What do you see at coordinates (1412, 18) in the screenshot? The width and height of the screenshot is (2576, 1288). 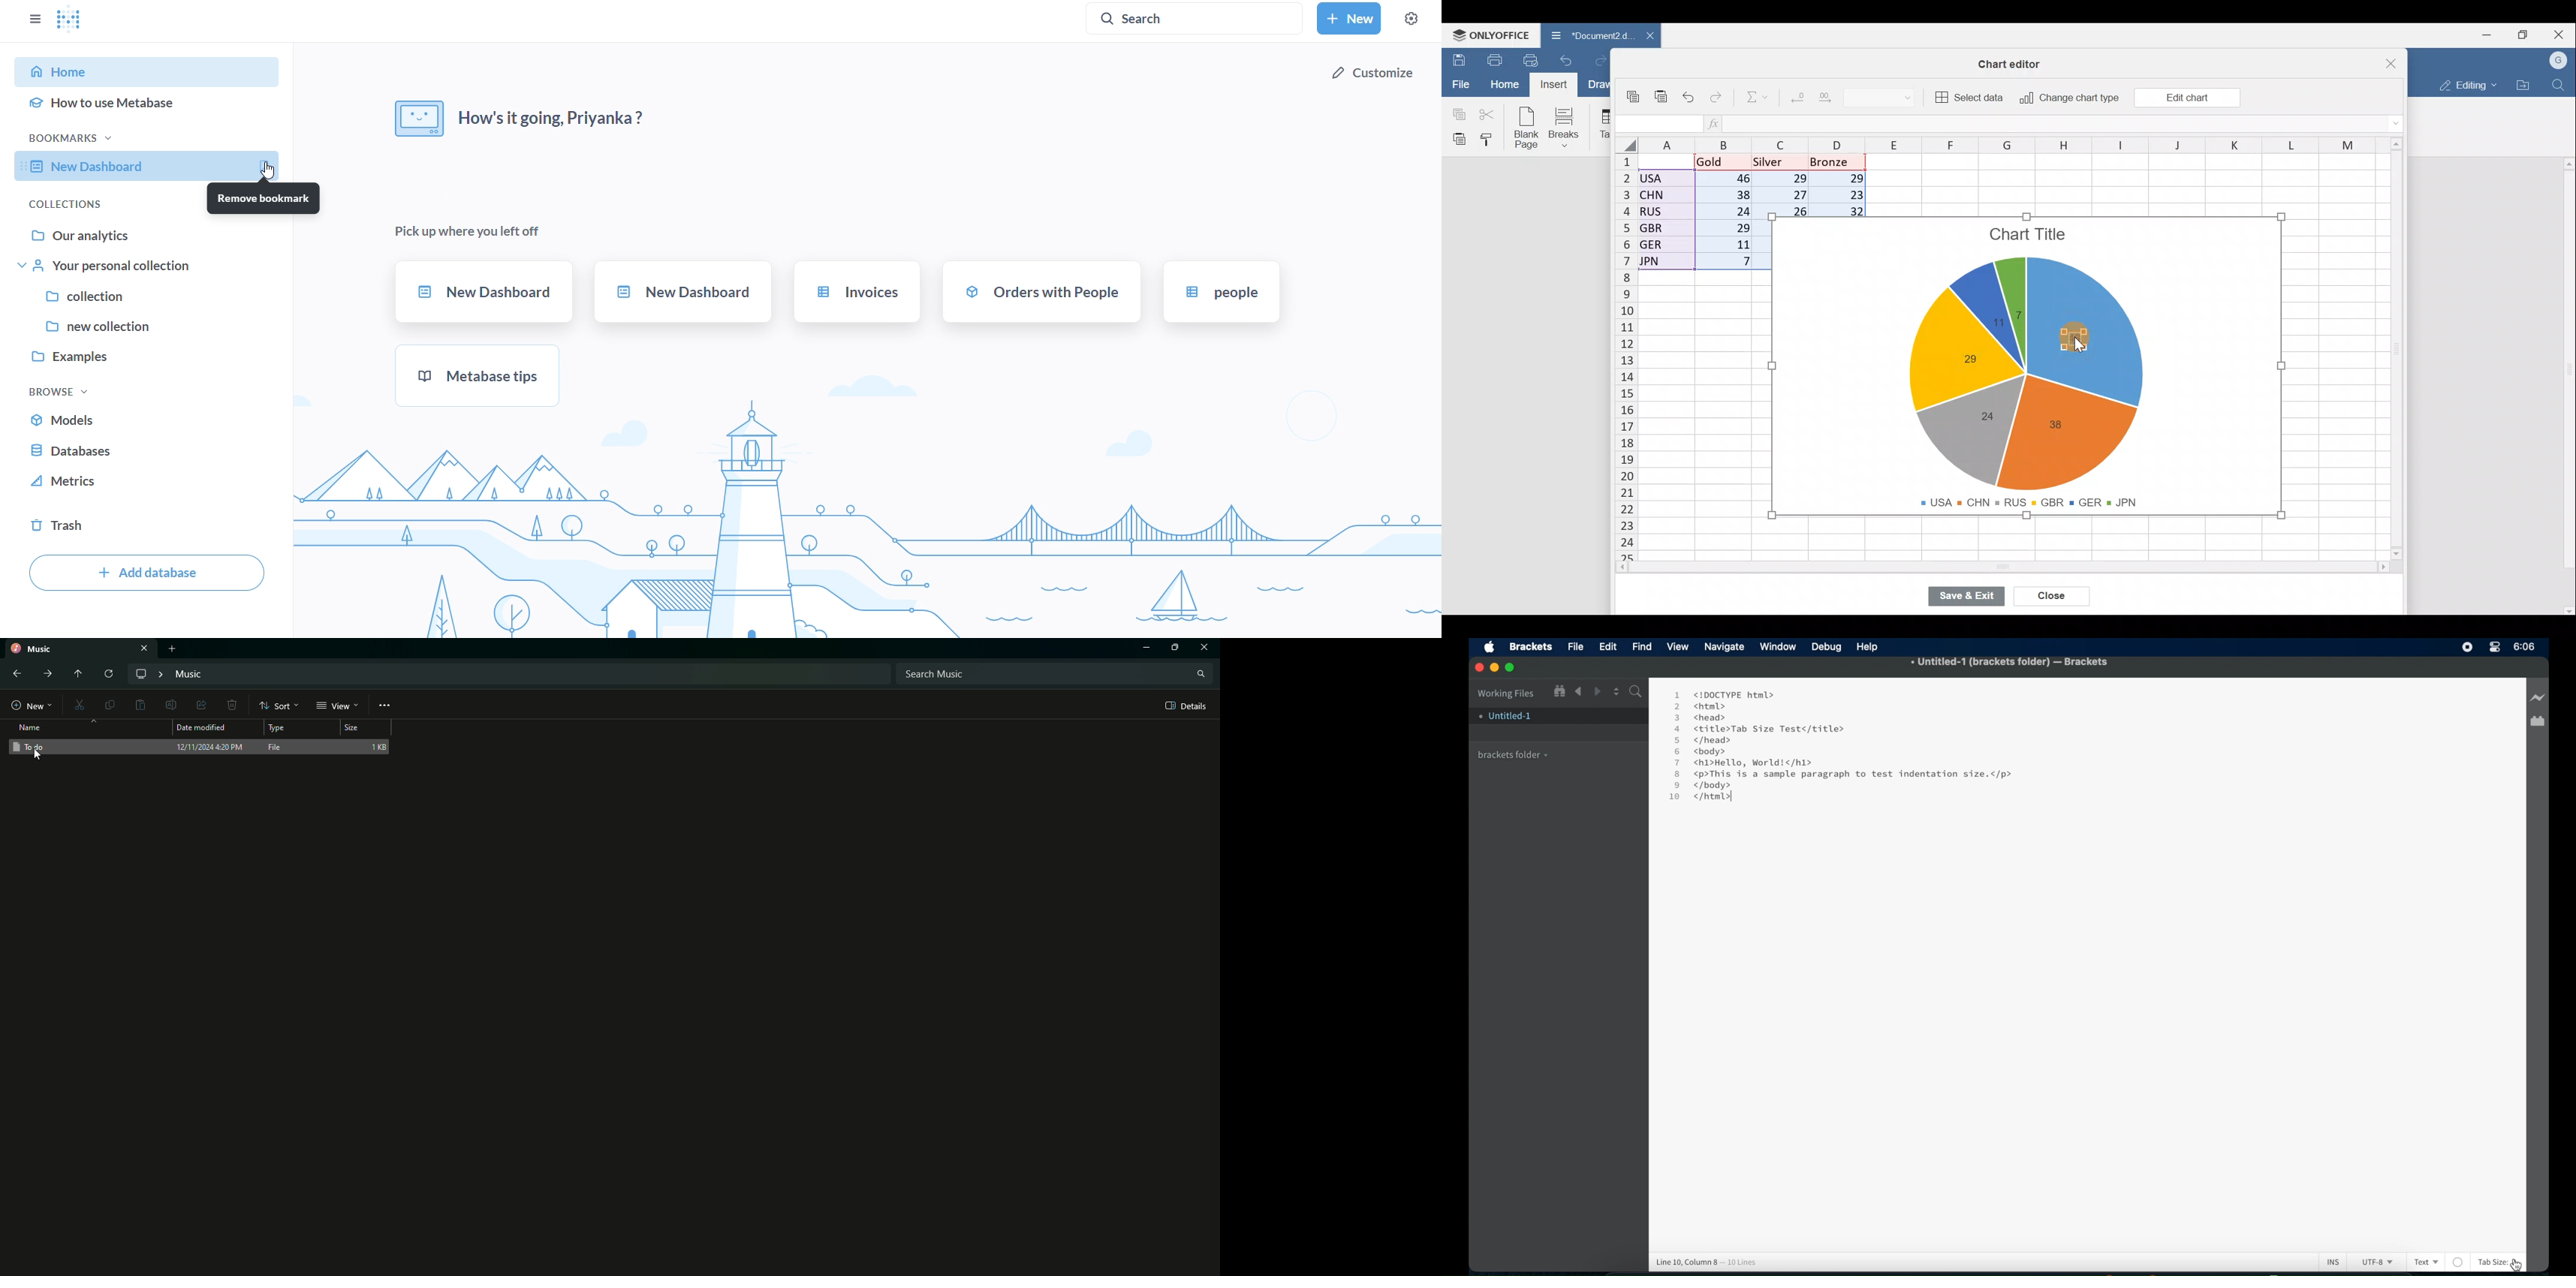 I see `settings` at bounding box center [1412, 18].